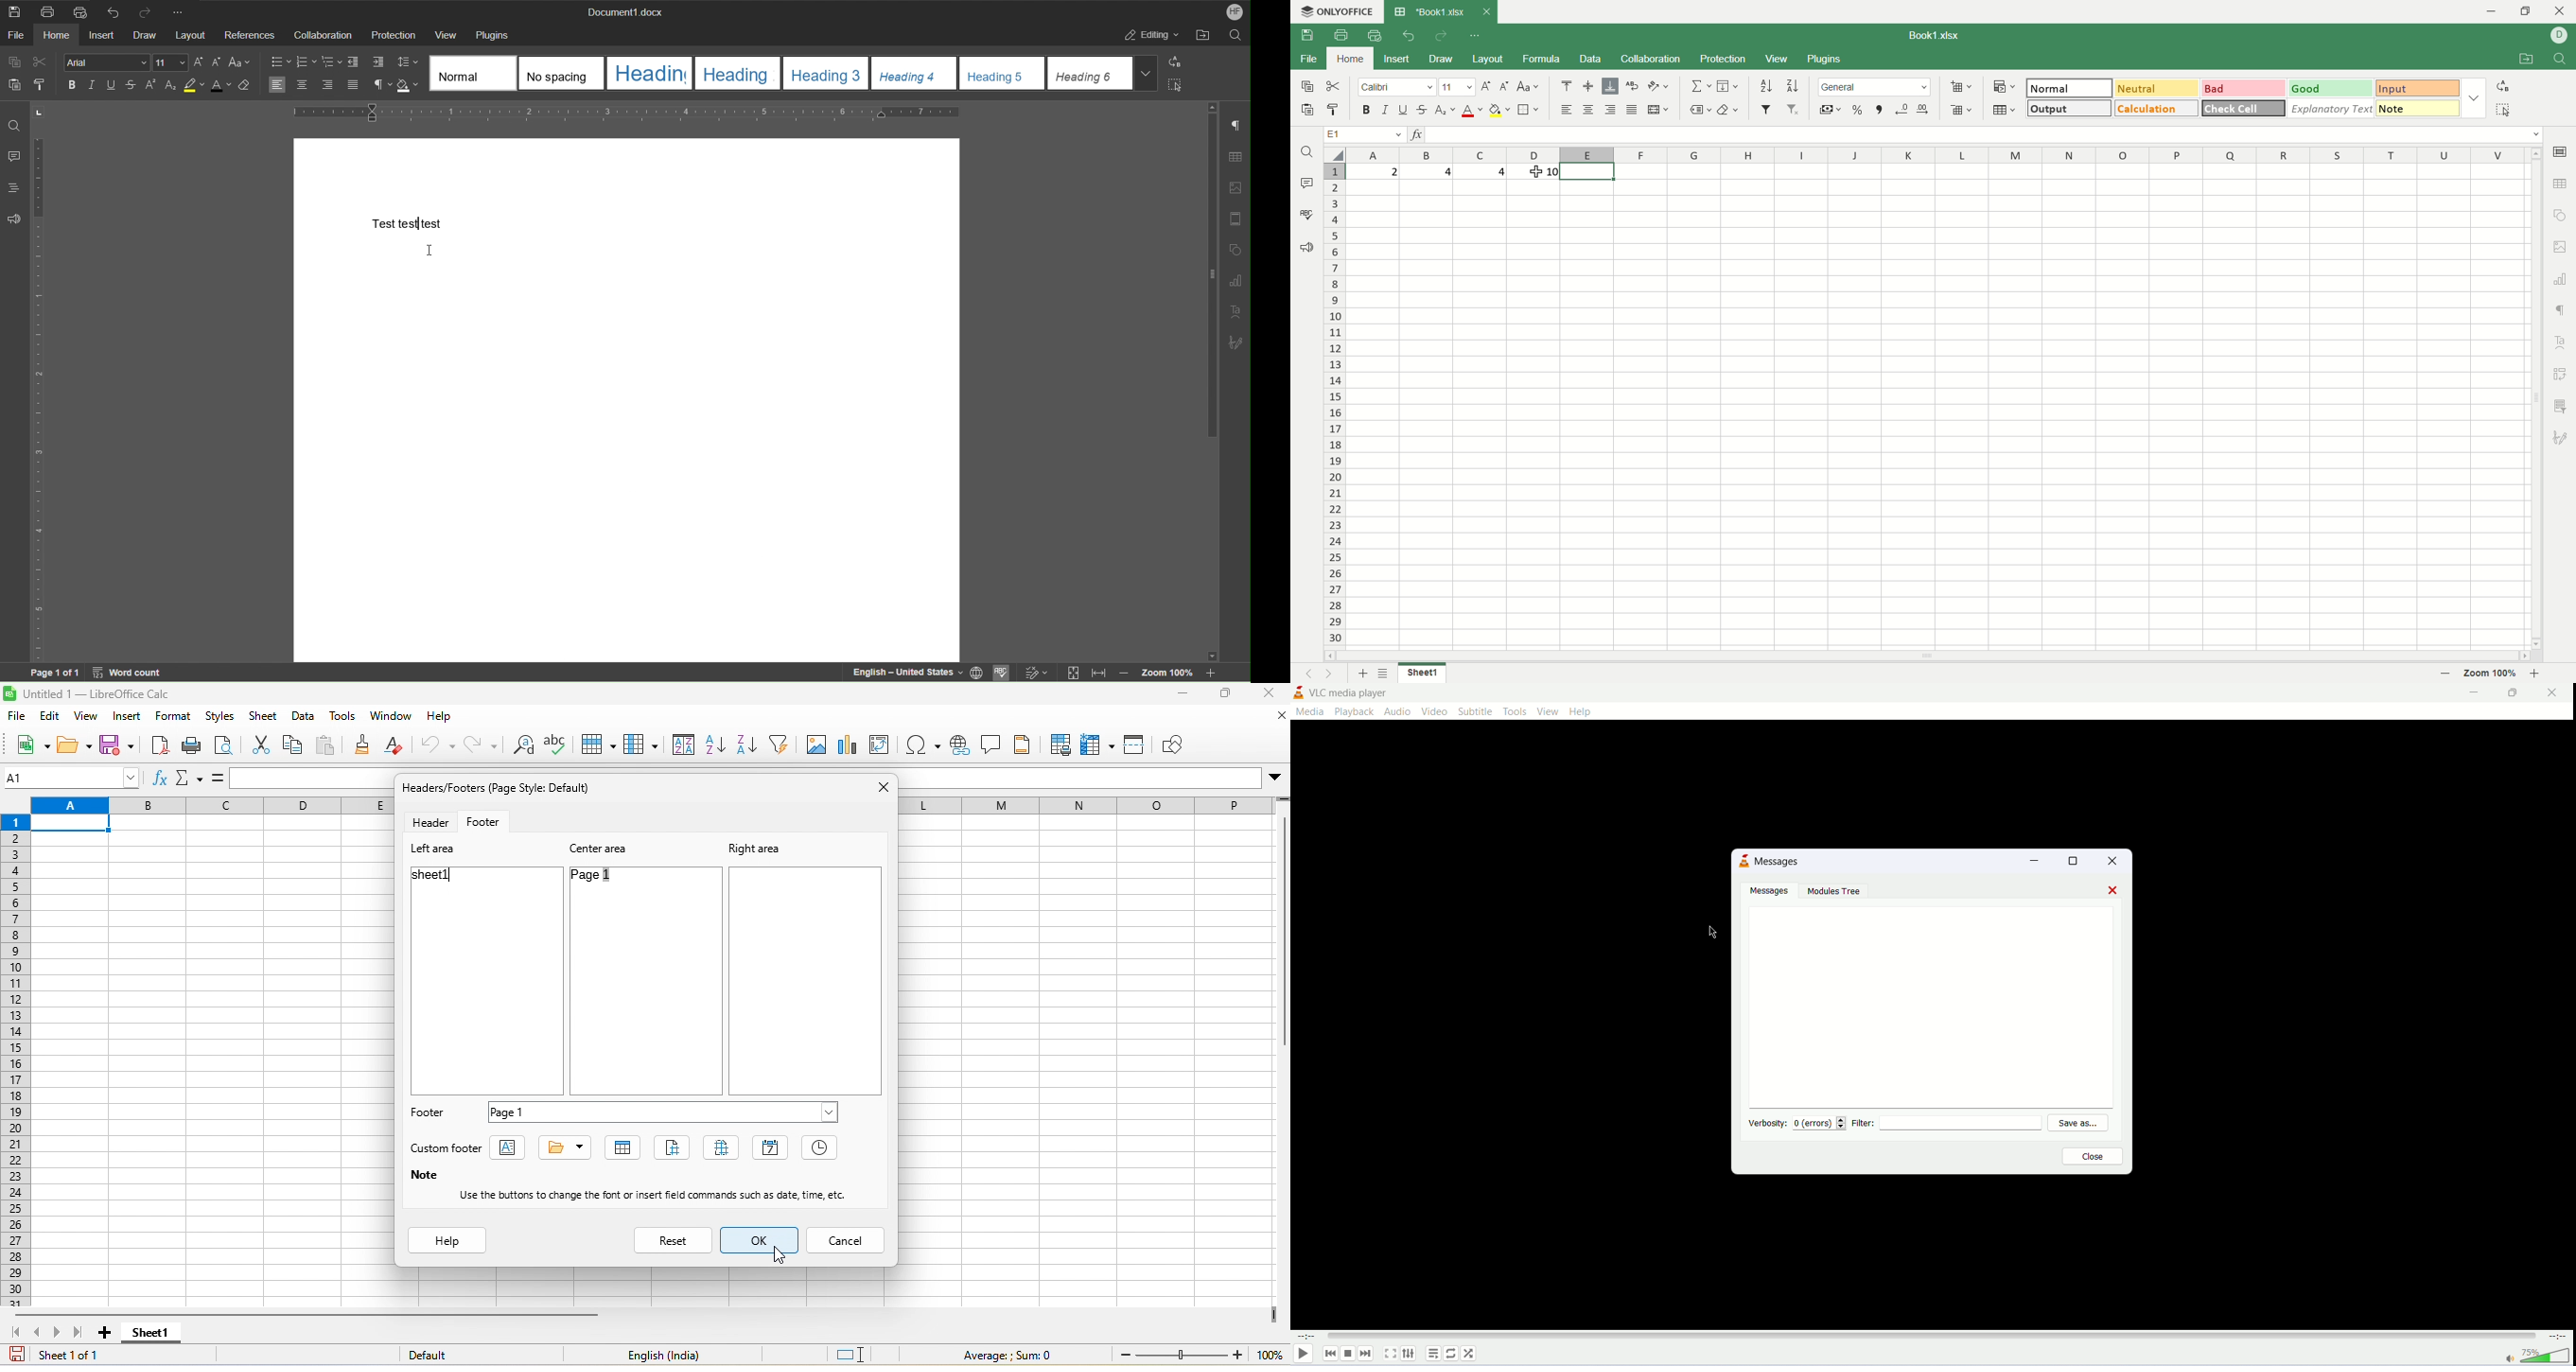  Describe the element at coordinates (1360, 673) in the screenshot. I see `add` at that location.